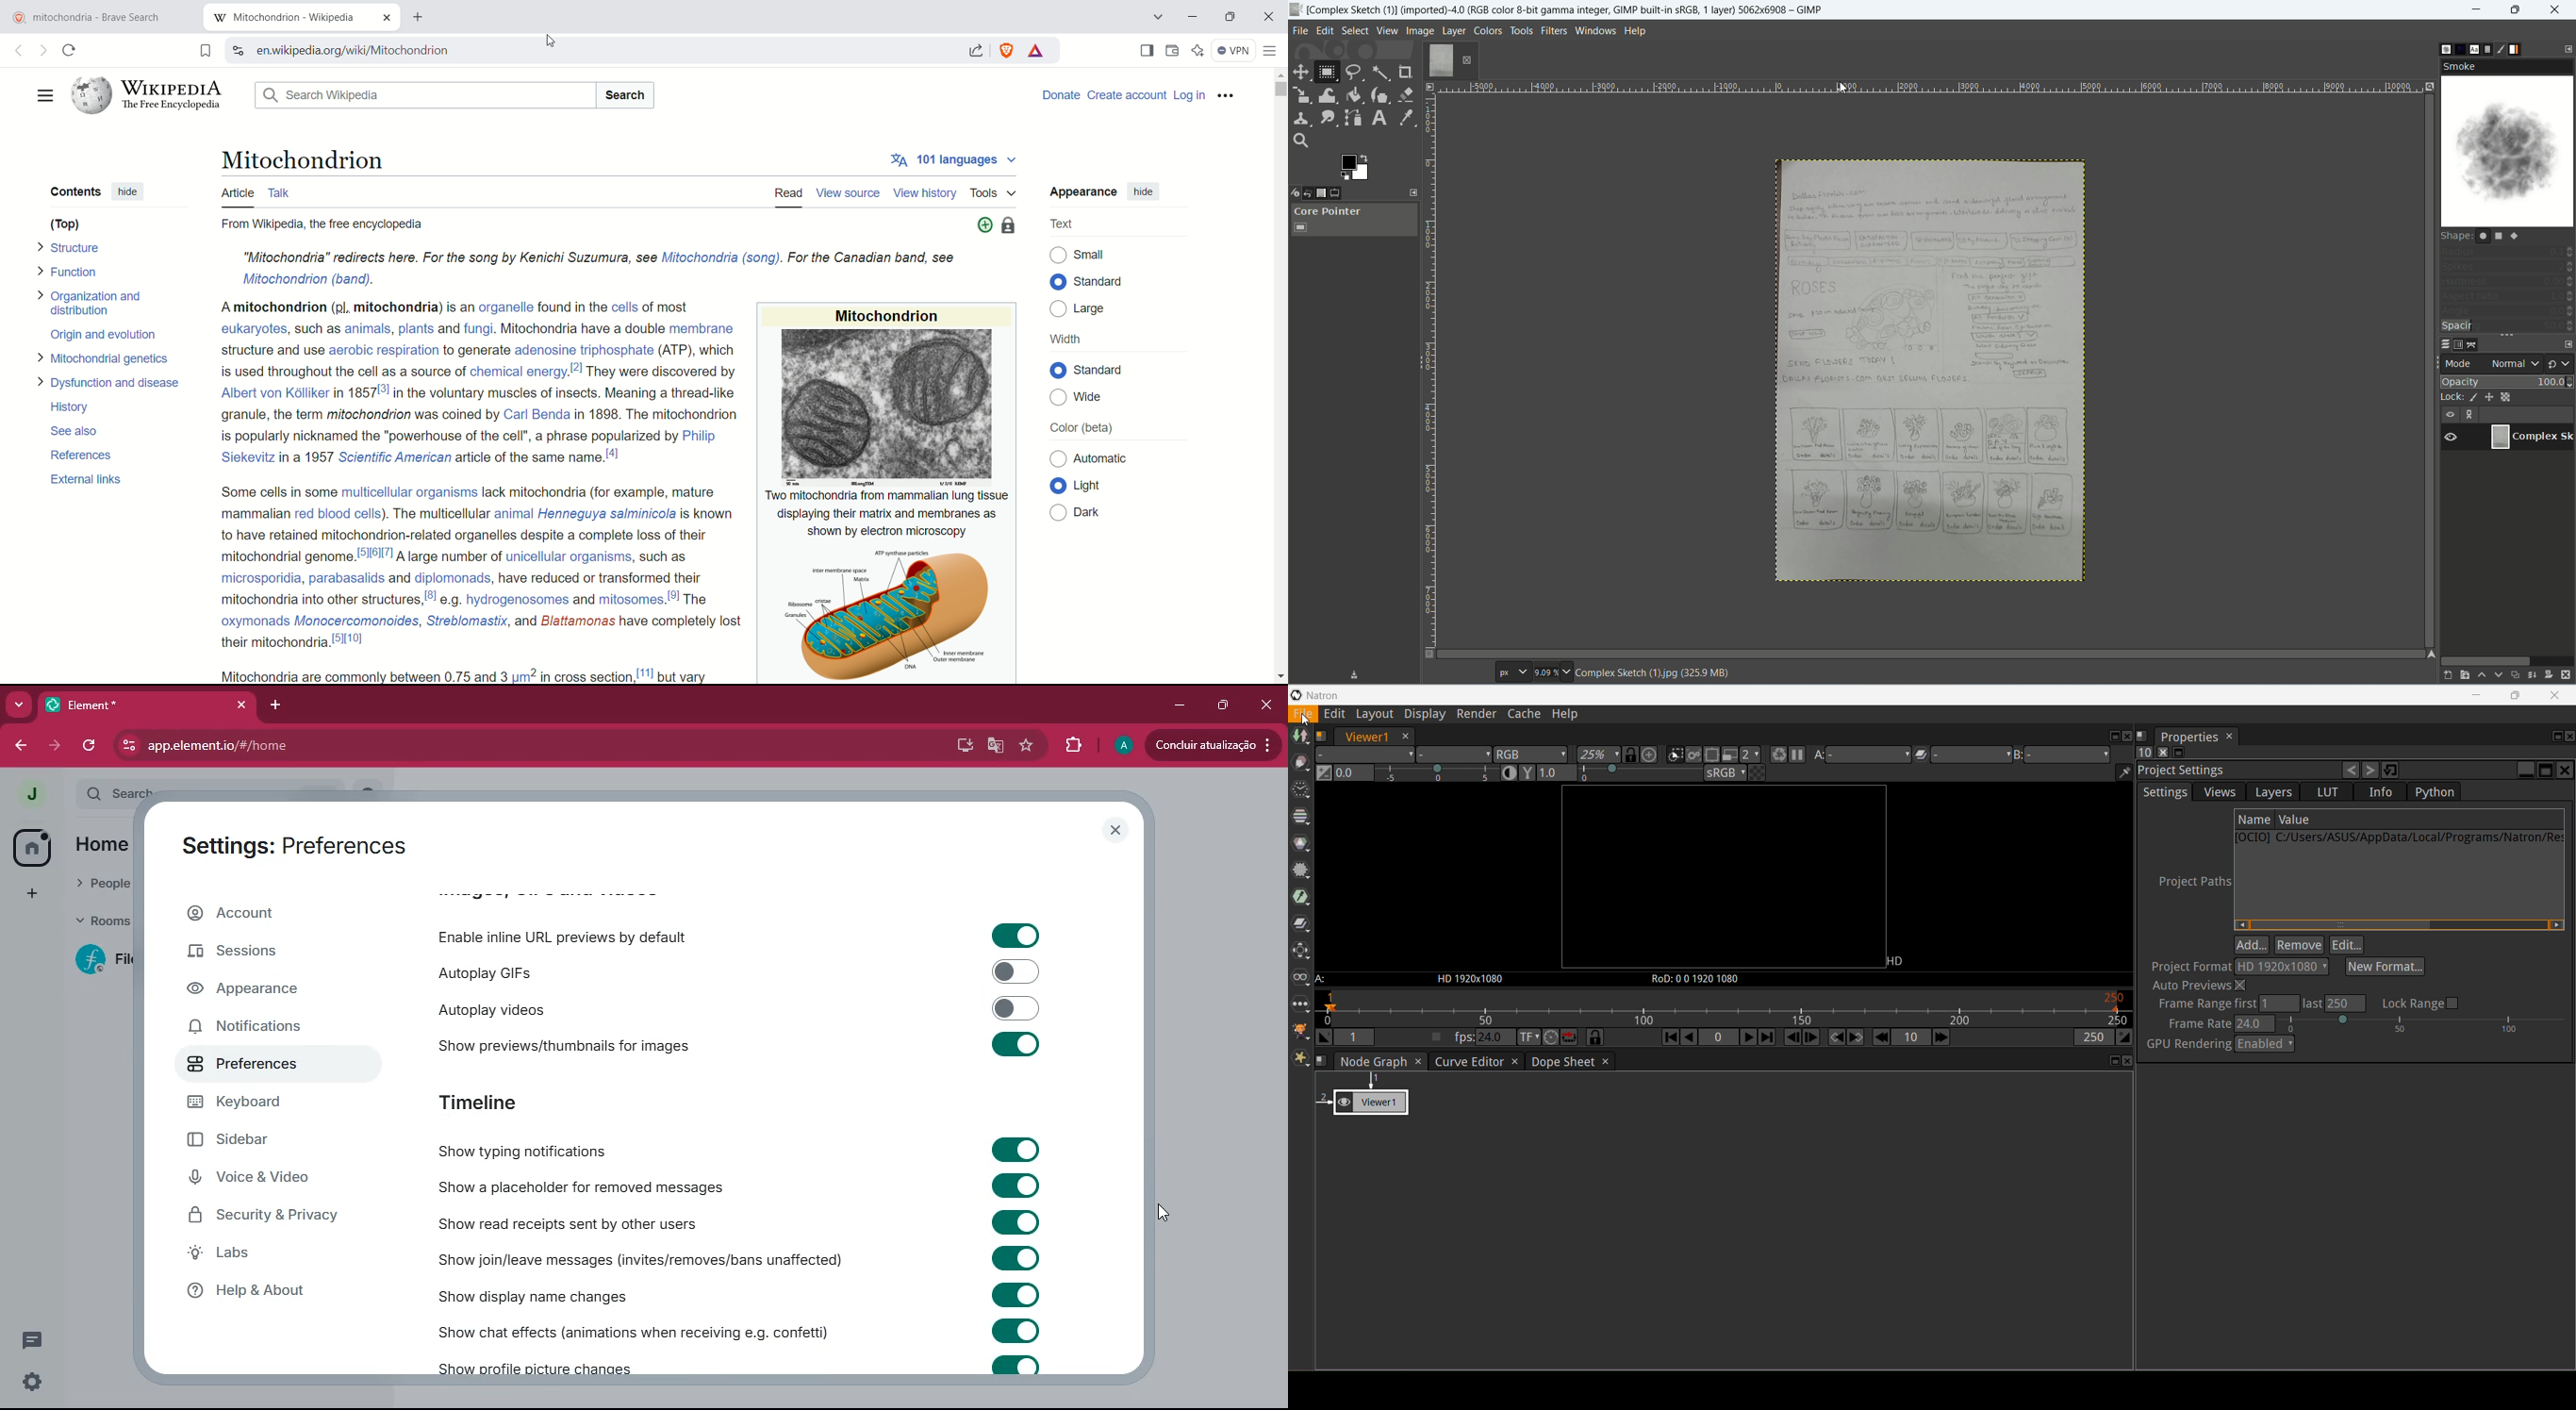 This screenshot has height=1428, width=2576. What do you see at coordinates (1181, 705) in the screenshot?
I see `minimize` at bounding box center [1181, 705].